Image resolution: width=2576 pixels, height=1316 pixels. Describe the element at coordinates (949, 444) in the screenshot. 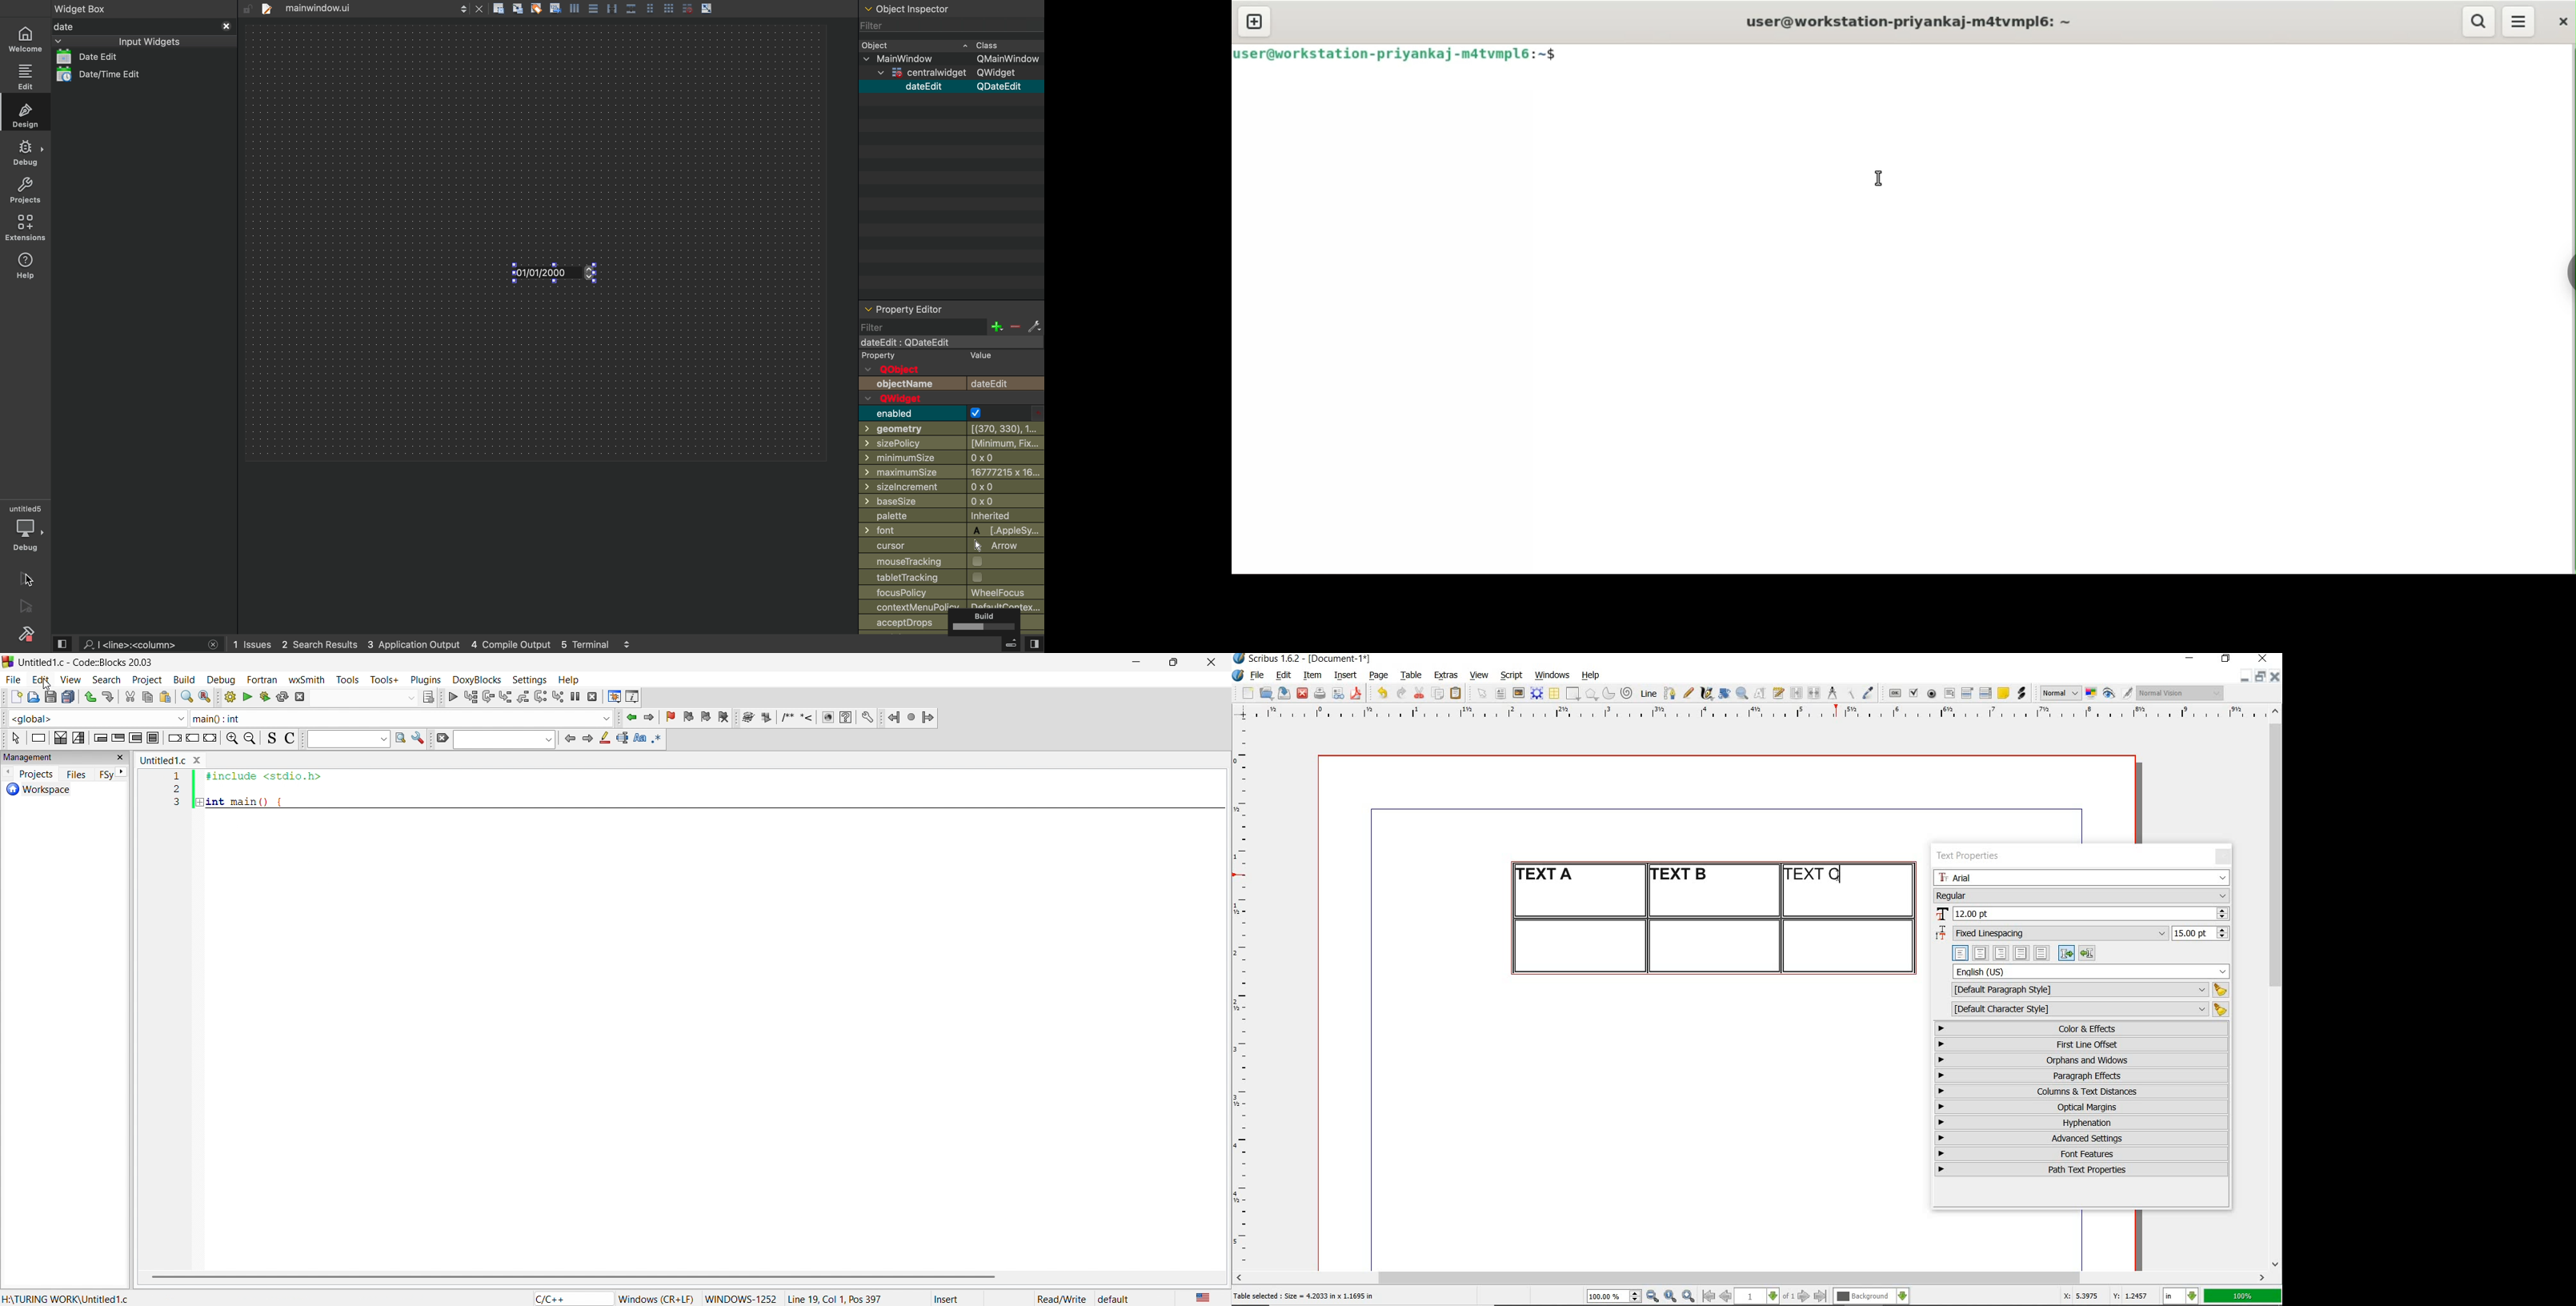

I see `sizepolicy` at that location.